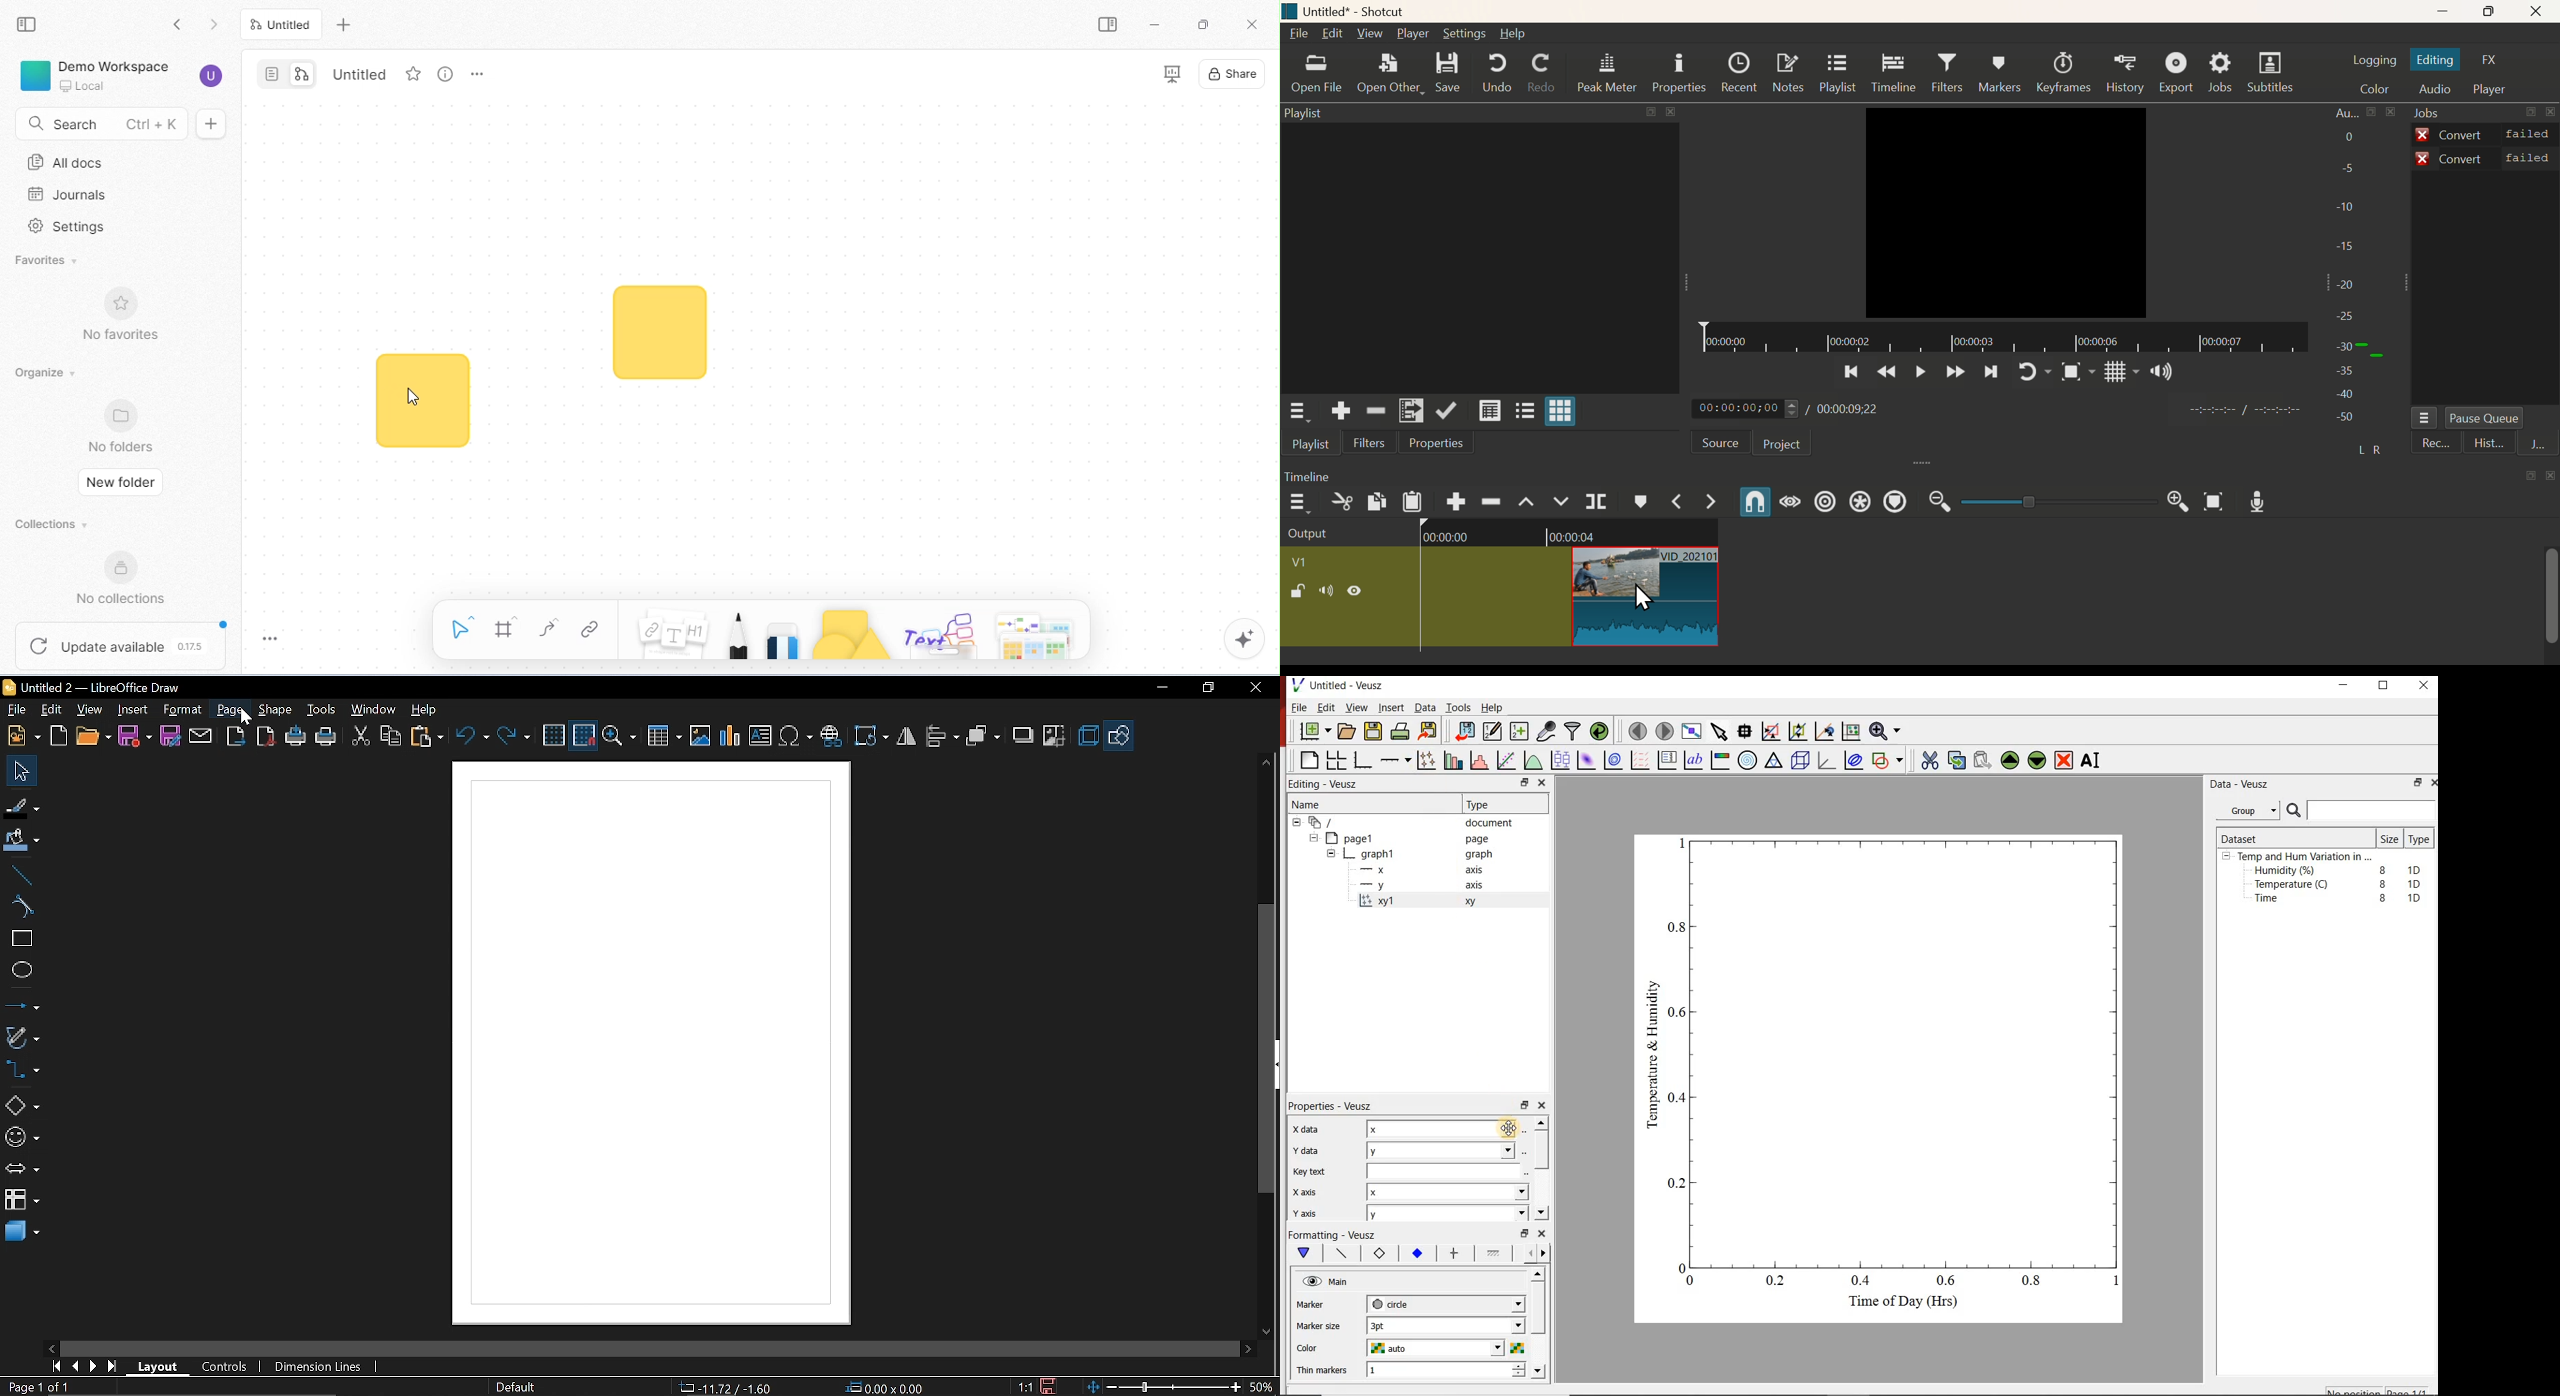 This screenshot has height=1400, width=2576. Describe the element at coordinates (1895, 502) in the screenshot. I see `` at that location.